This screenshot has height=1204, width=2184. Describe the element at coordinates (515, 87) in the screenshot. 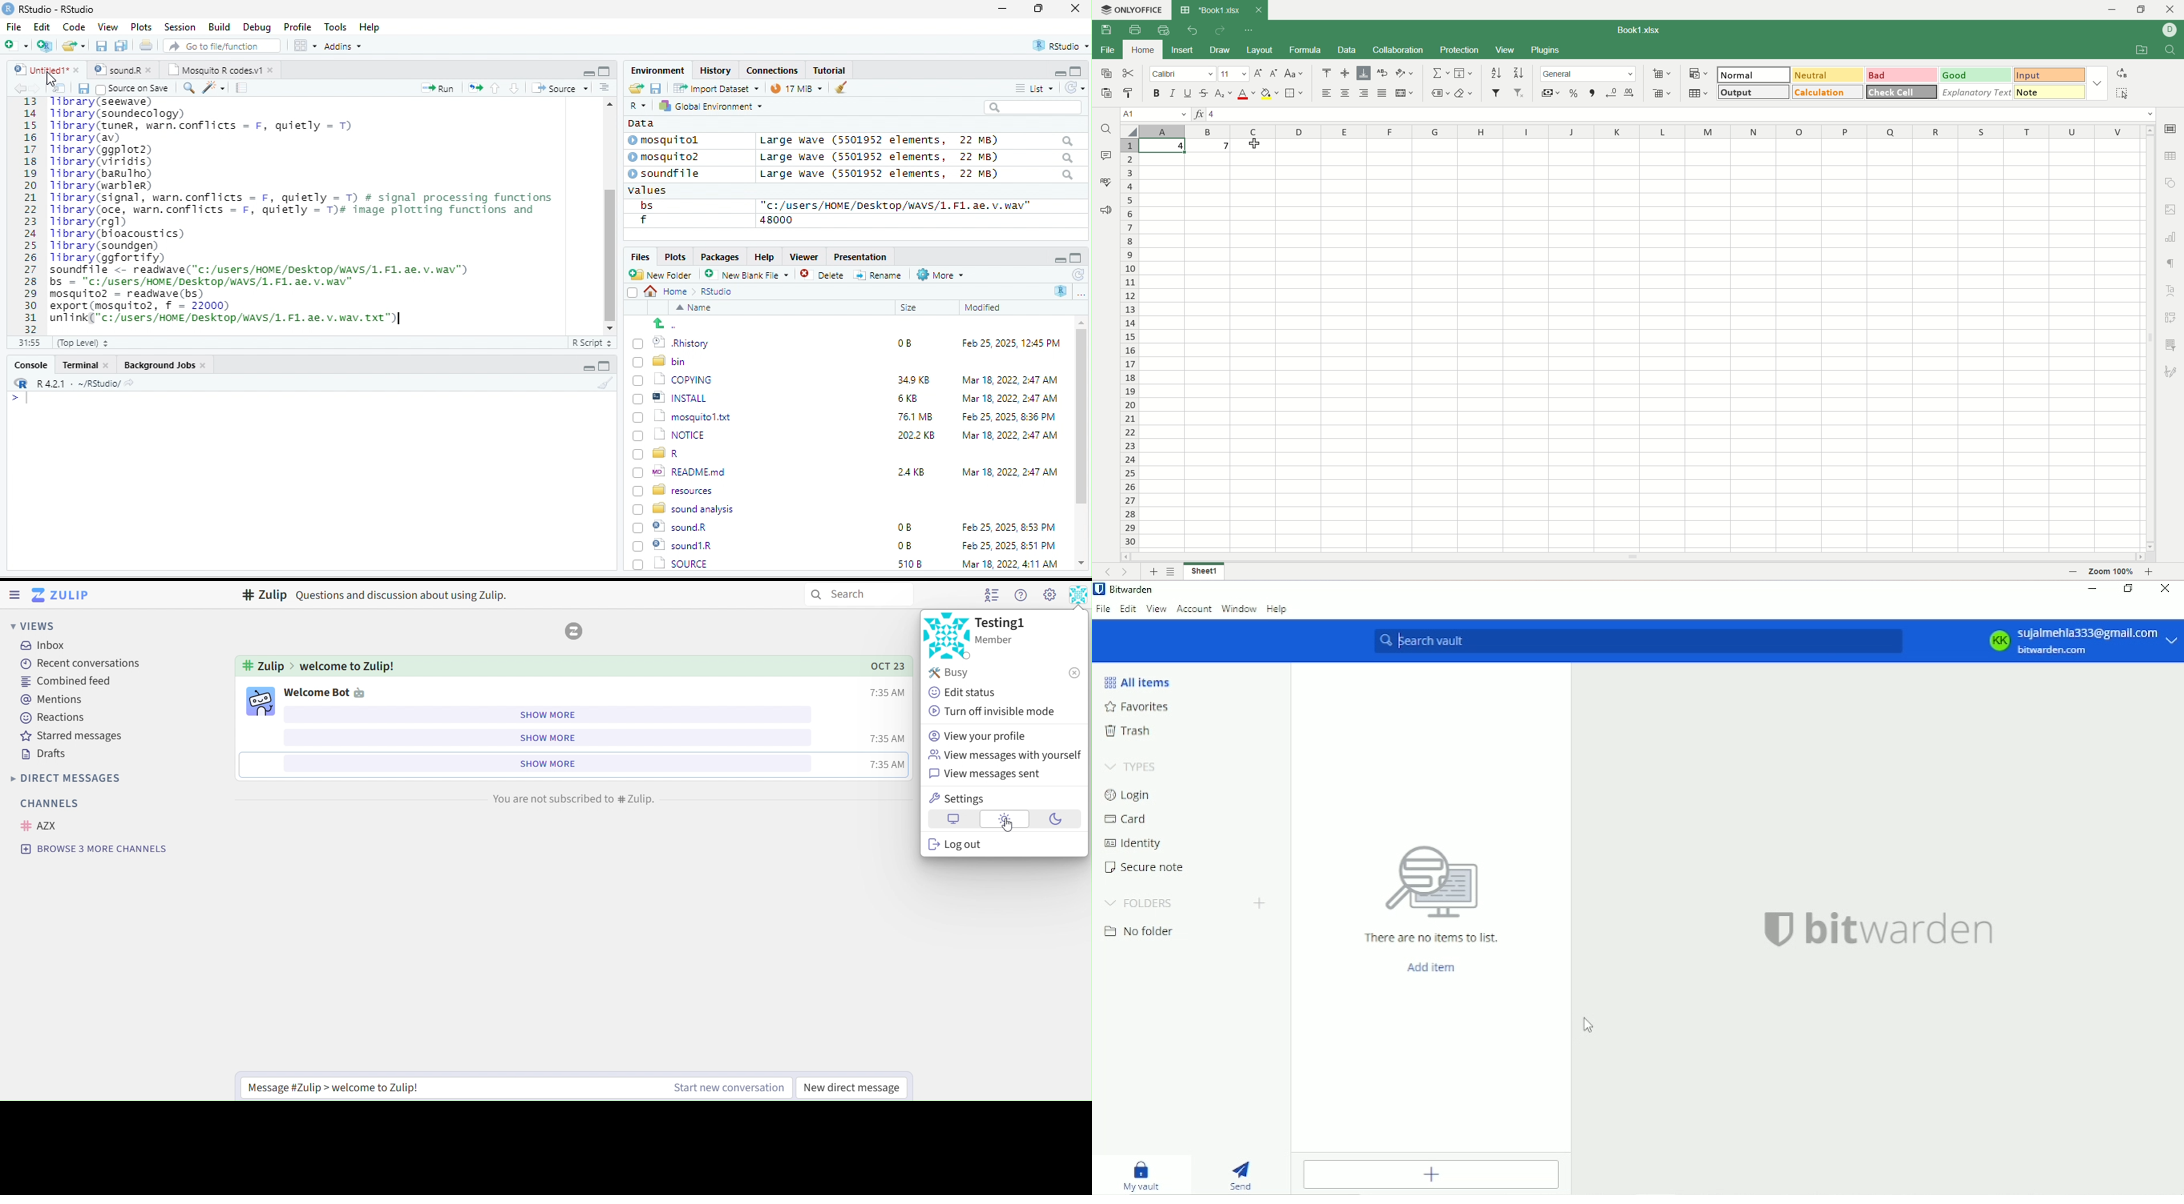

I see `down` at that location.